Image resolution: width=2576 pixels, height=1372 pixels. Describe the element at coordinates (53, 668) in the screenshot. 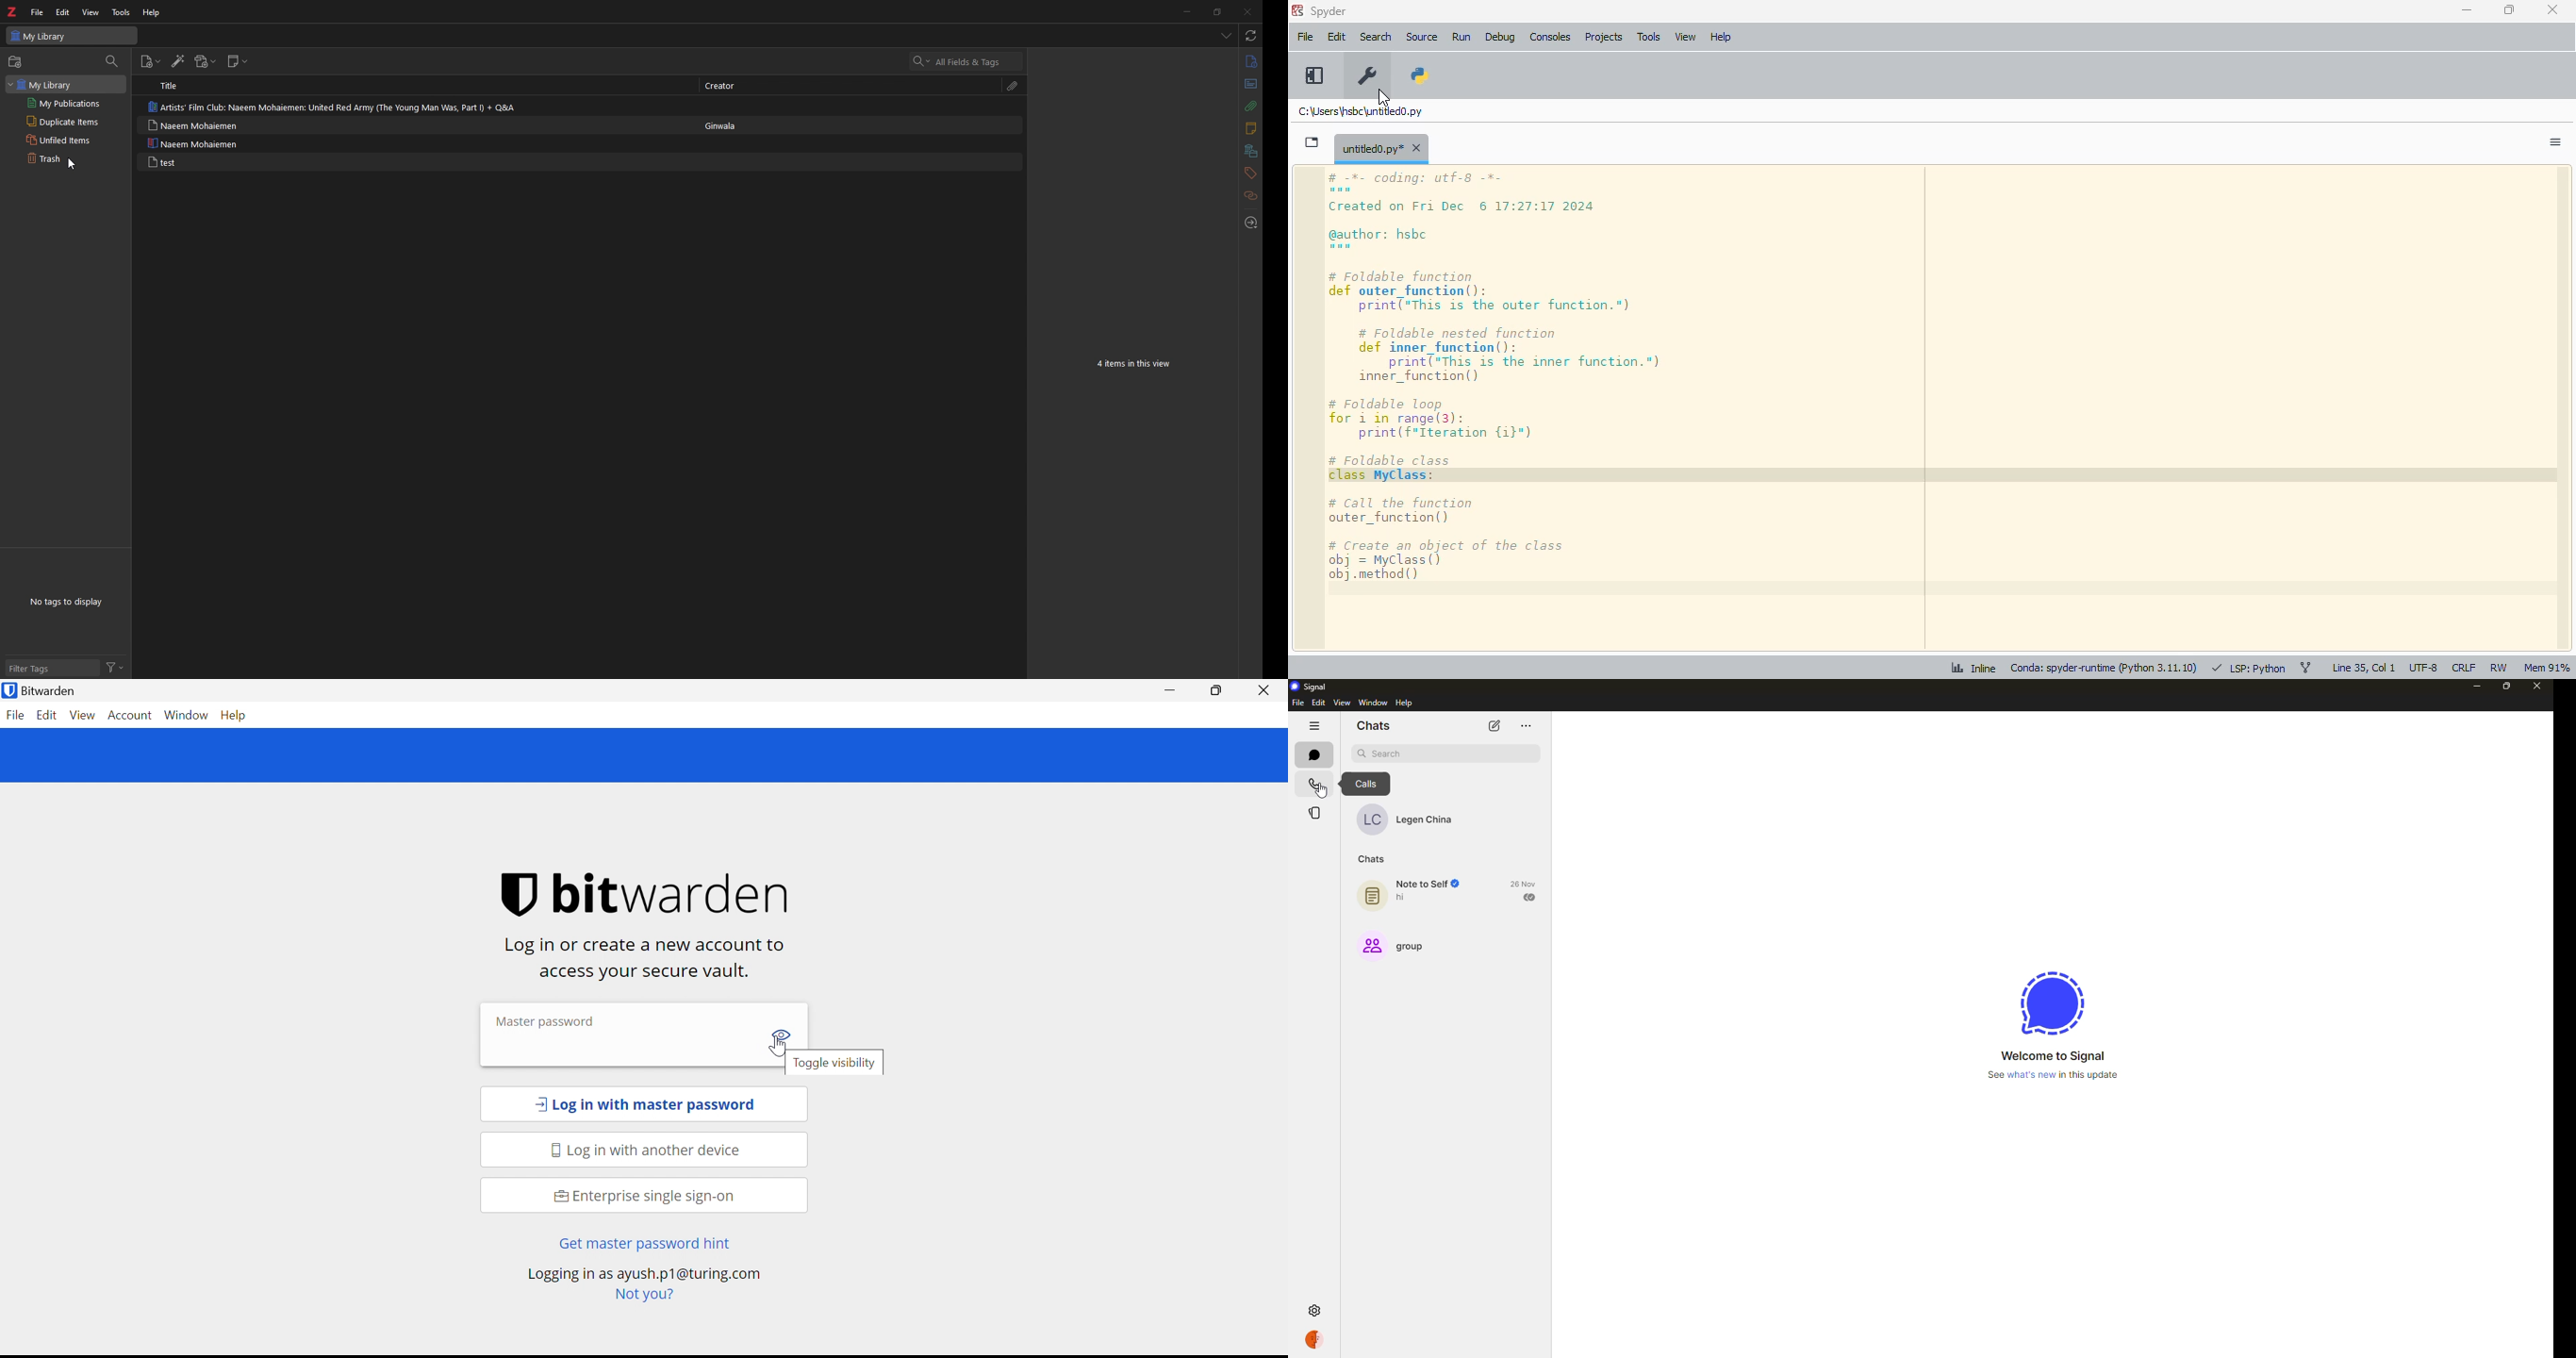

I see `filter tags` at that location.